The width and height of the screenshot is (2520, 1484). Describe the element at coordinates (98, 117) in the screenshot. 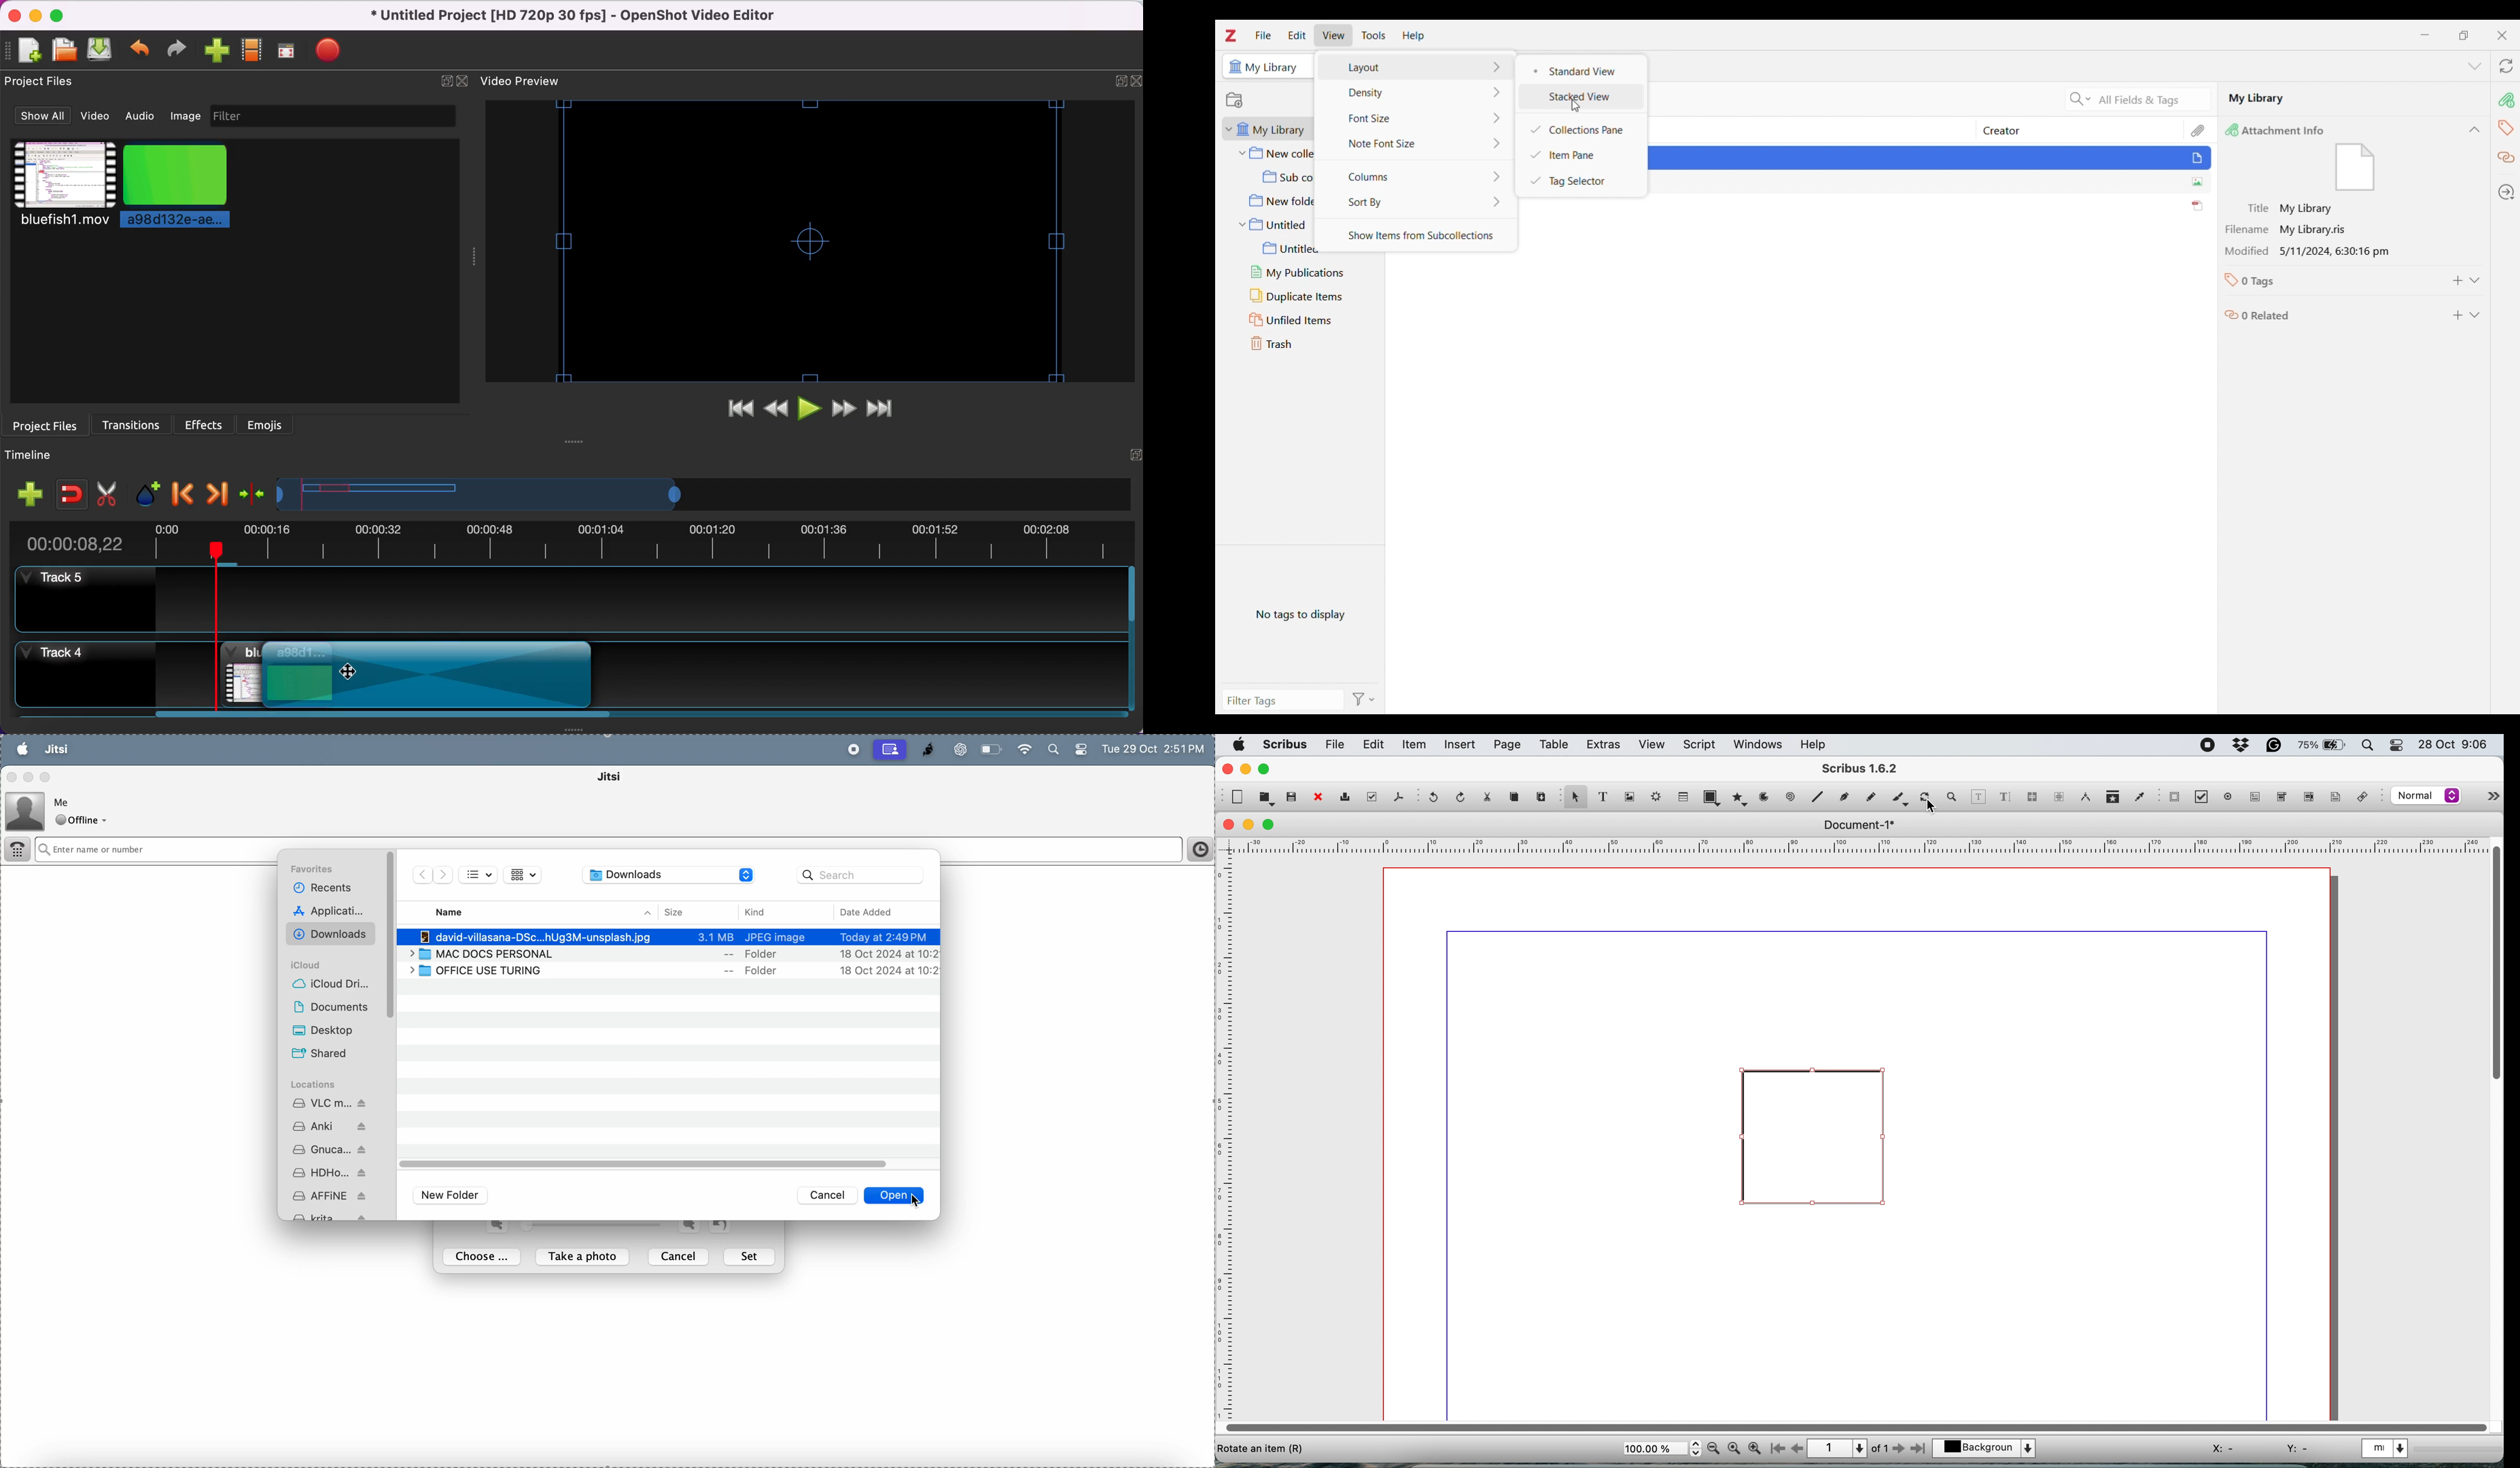

I see `video` at that location.